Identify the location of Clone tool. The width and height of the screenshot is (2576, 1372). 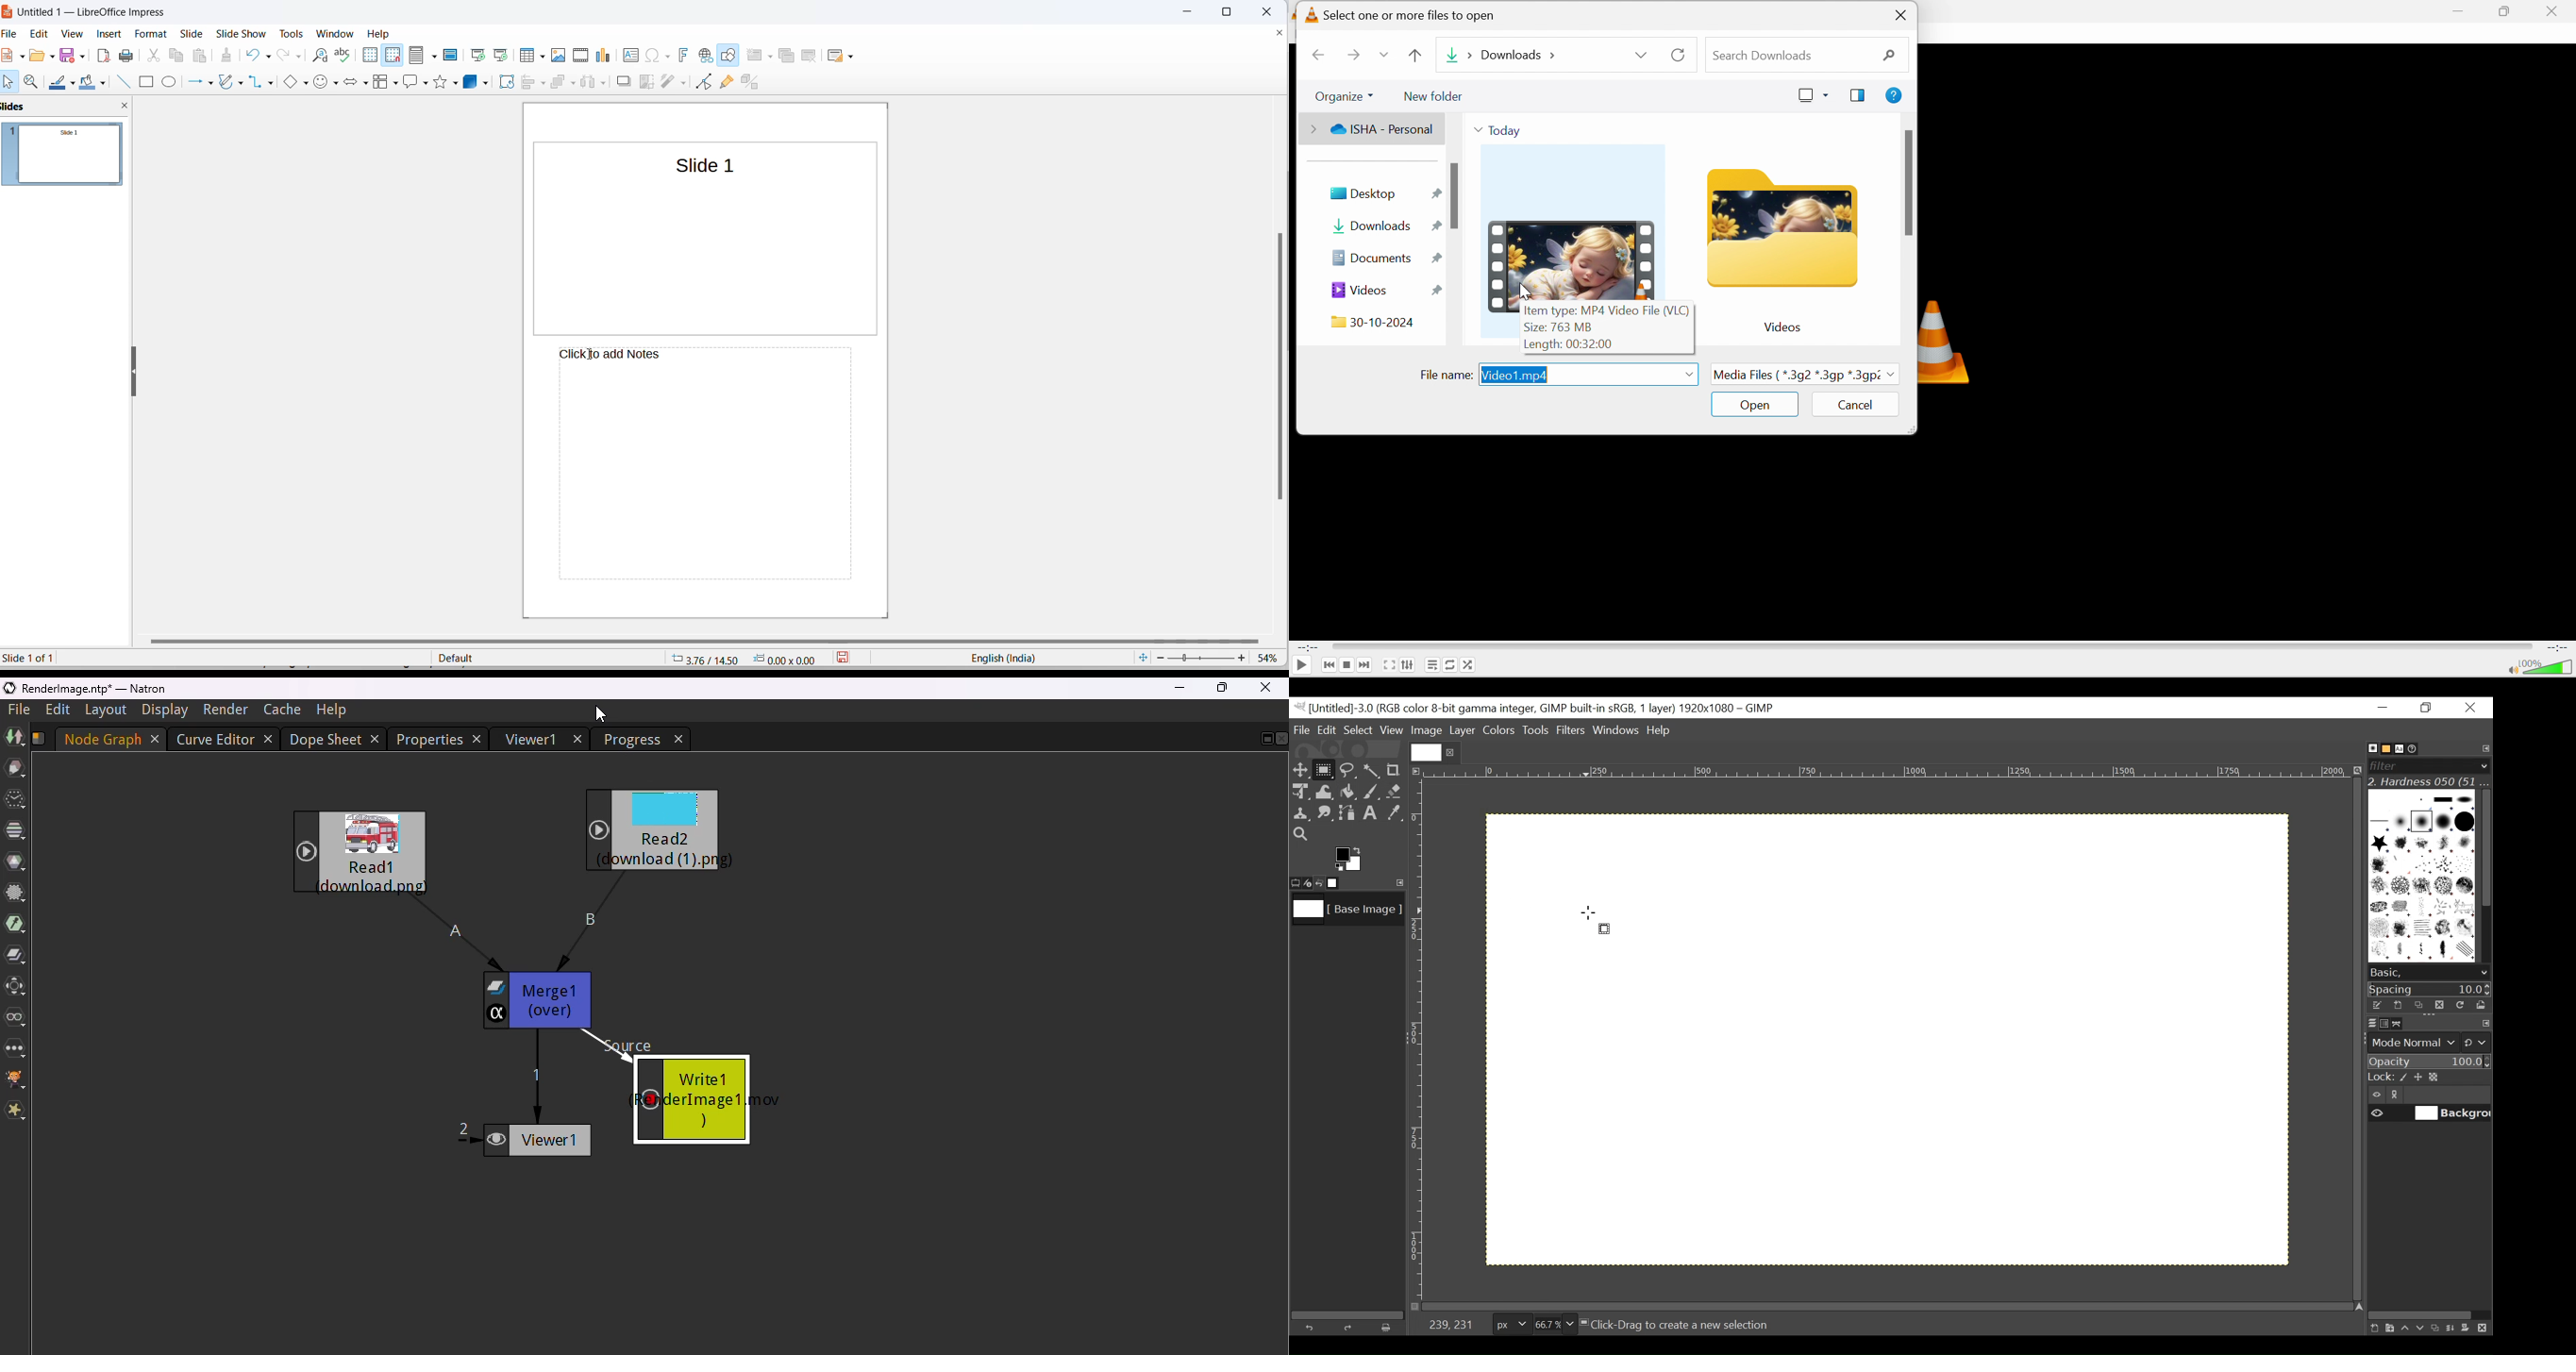
(1301, 814).